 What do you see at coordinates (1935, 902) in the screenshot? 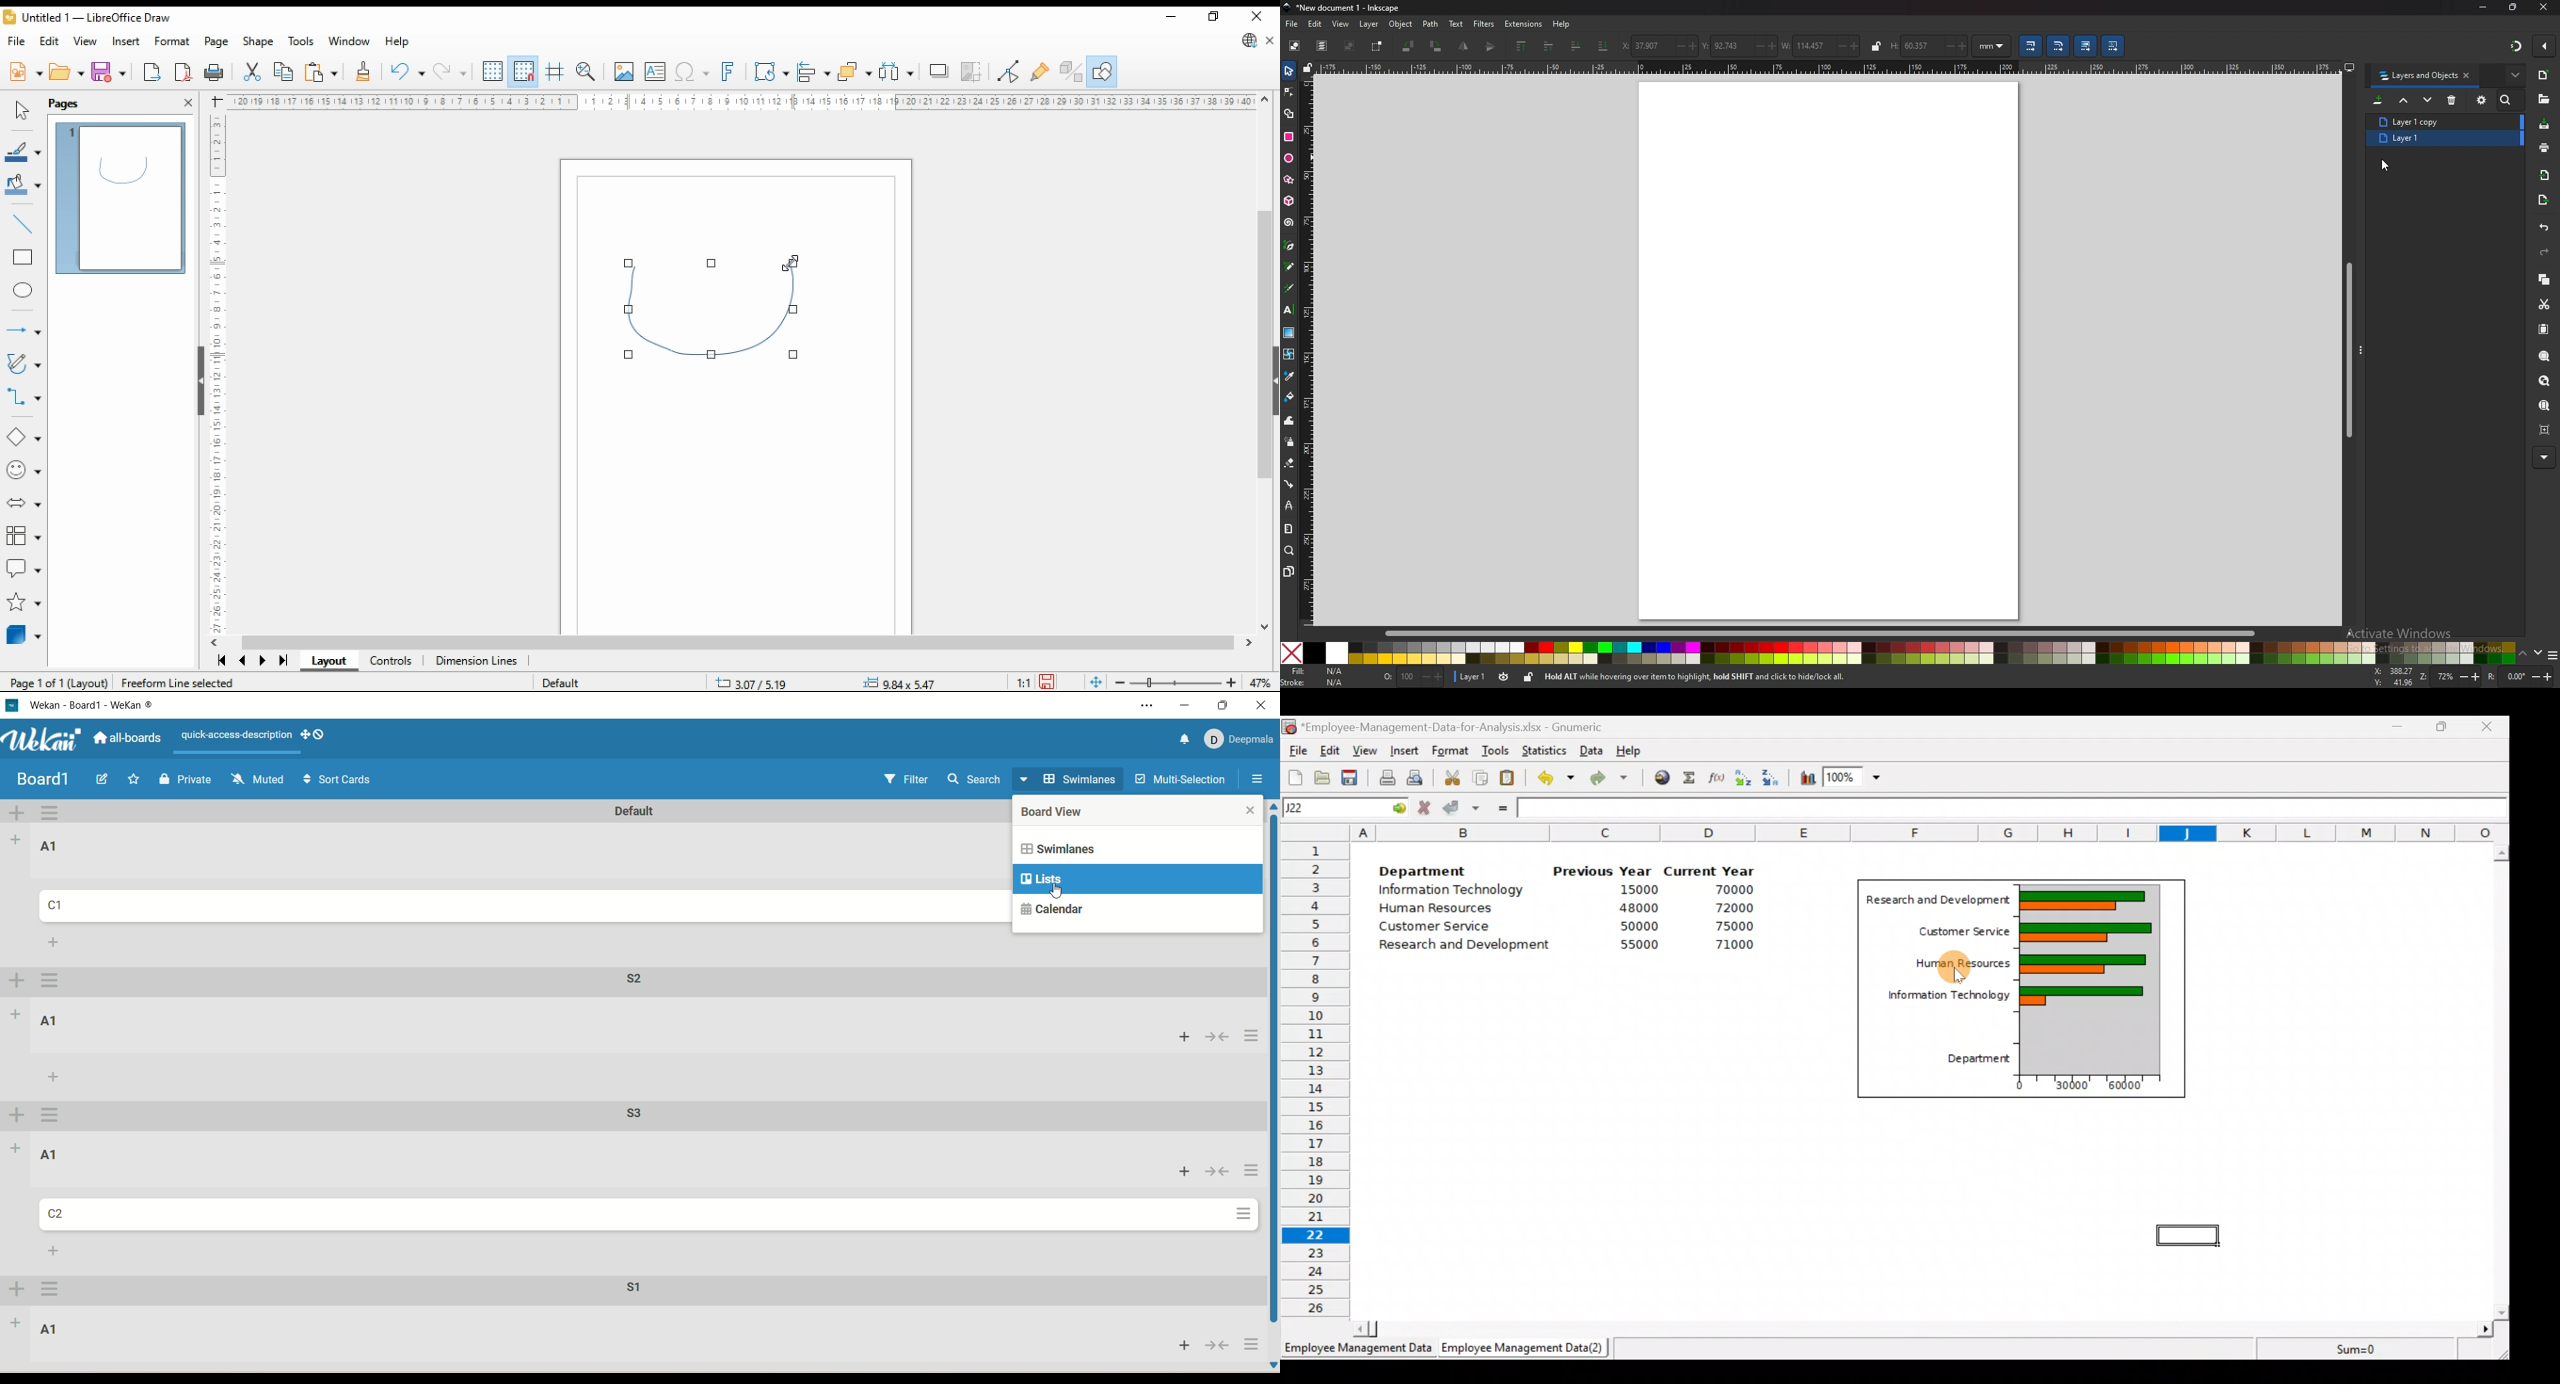
I see `Research and Development` at bounding box center [1935, 902].